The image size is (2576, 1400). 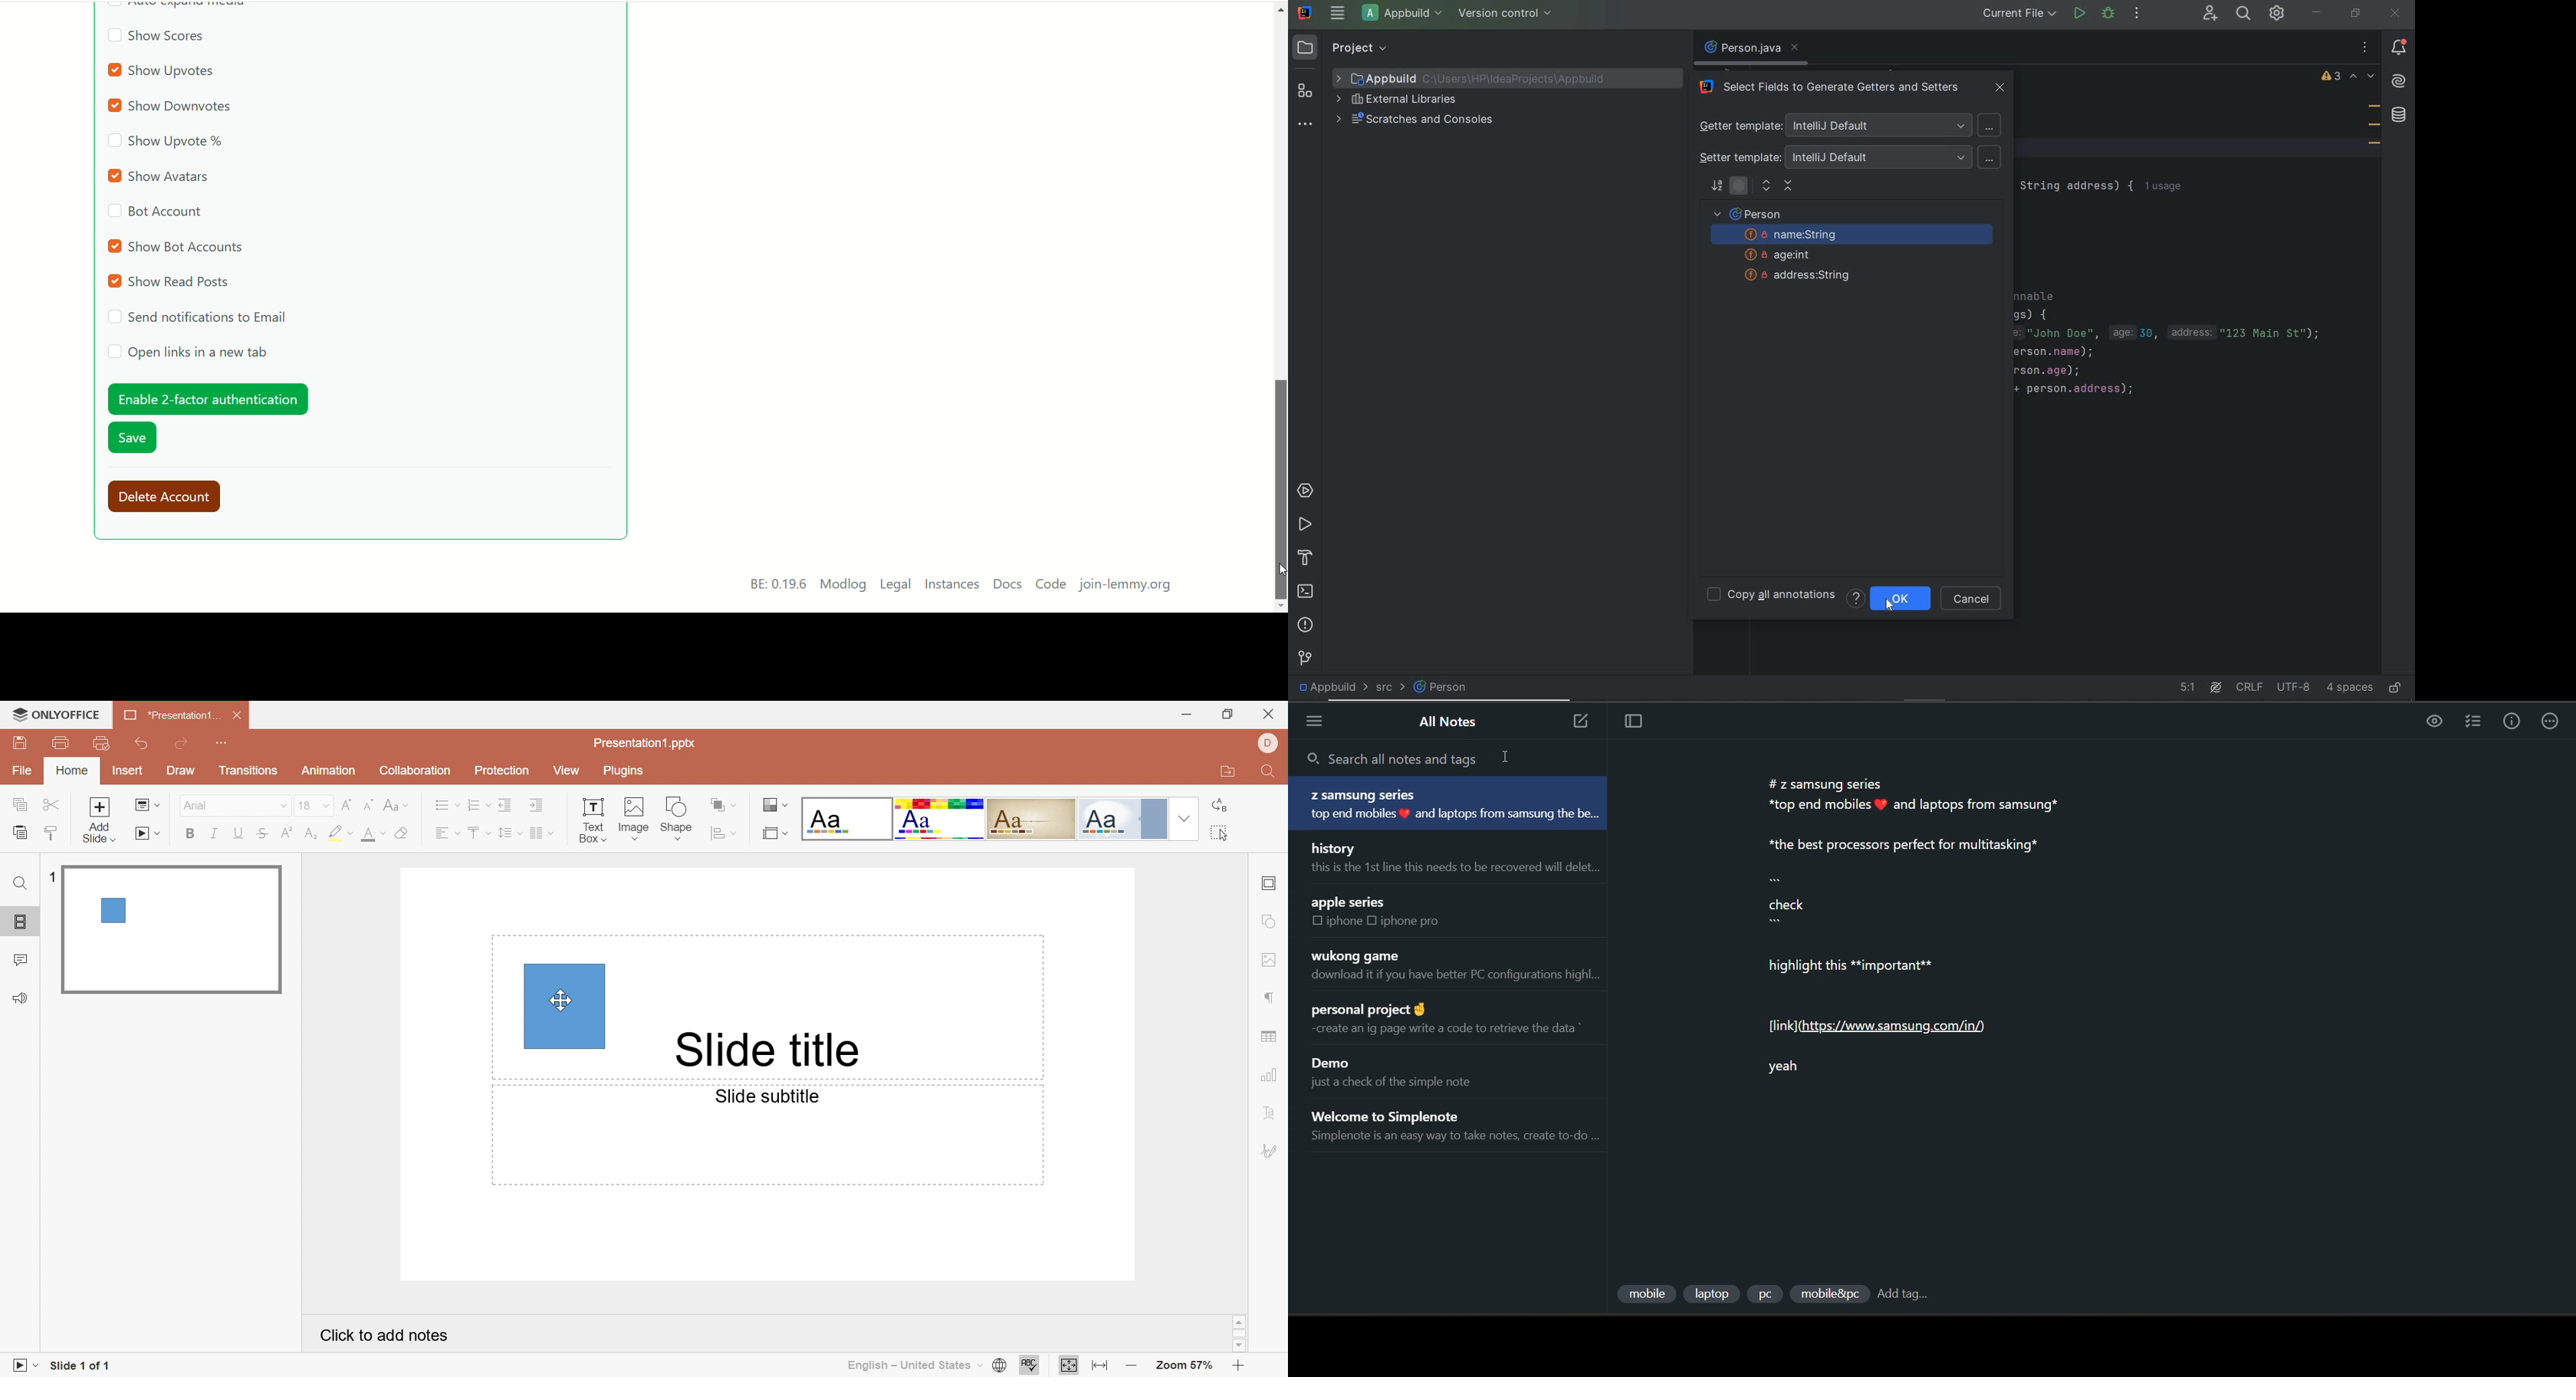 What do you see at coordinates (1186, 1366) in the screenshot?
I see `Zoom 57%` at bounding box center [1186, 1366].